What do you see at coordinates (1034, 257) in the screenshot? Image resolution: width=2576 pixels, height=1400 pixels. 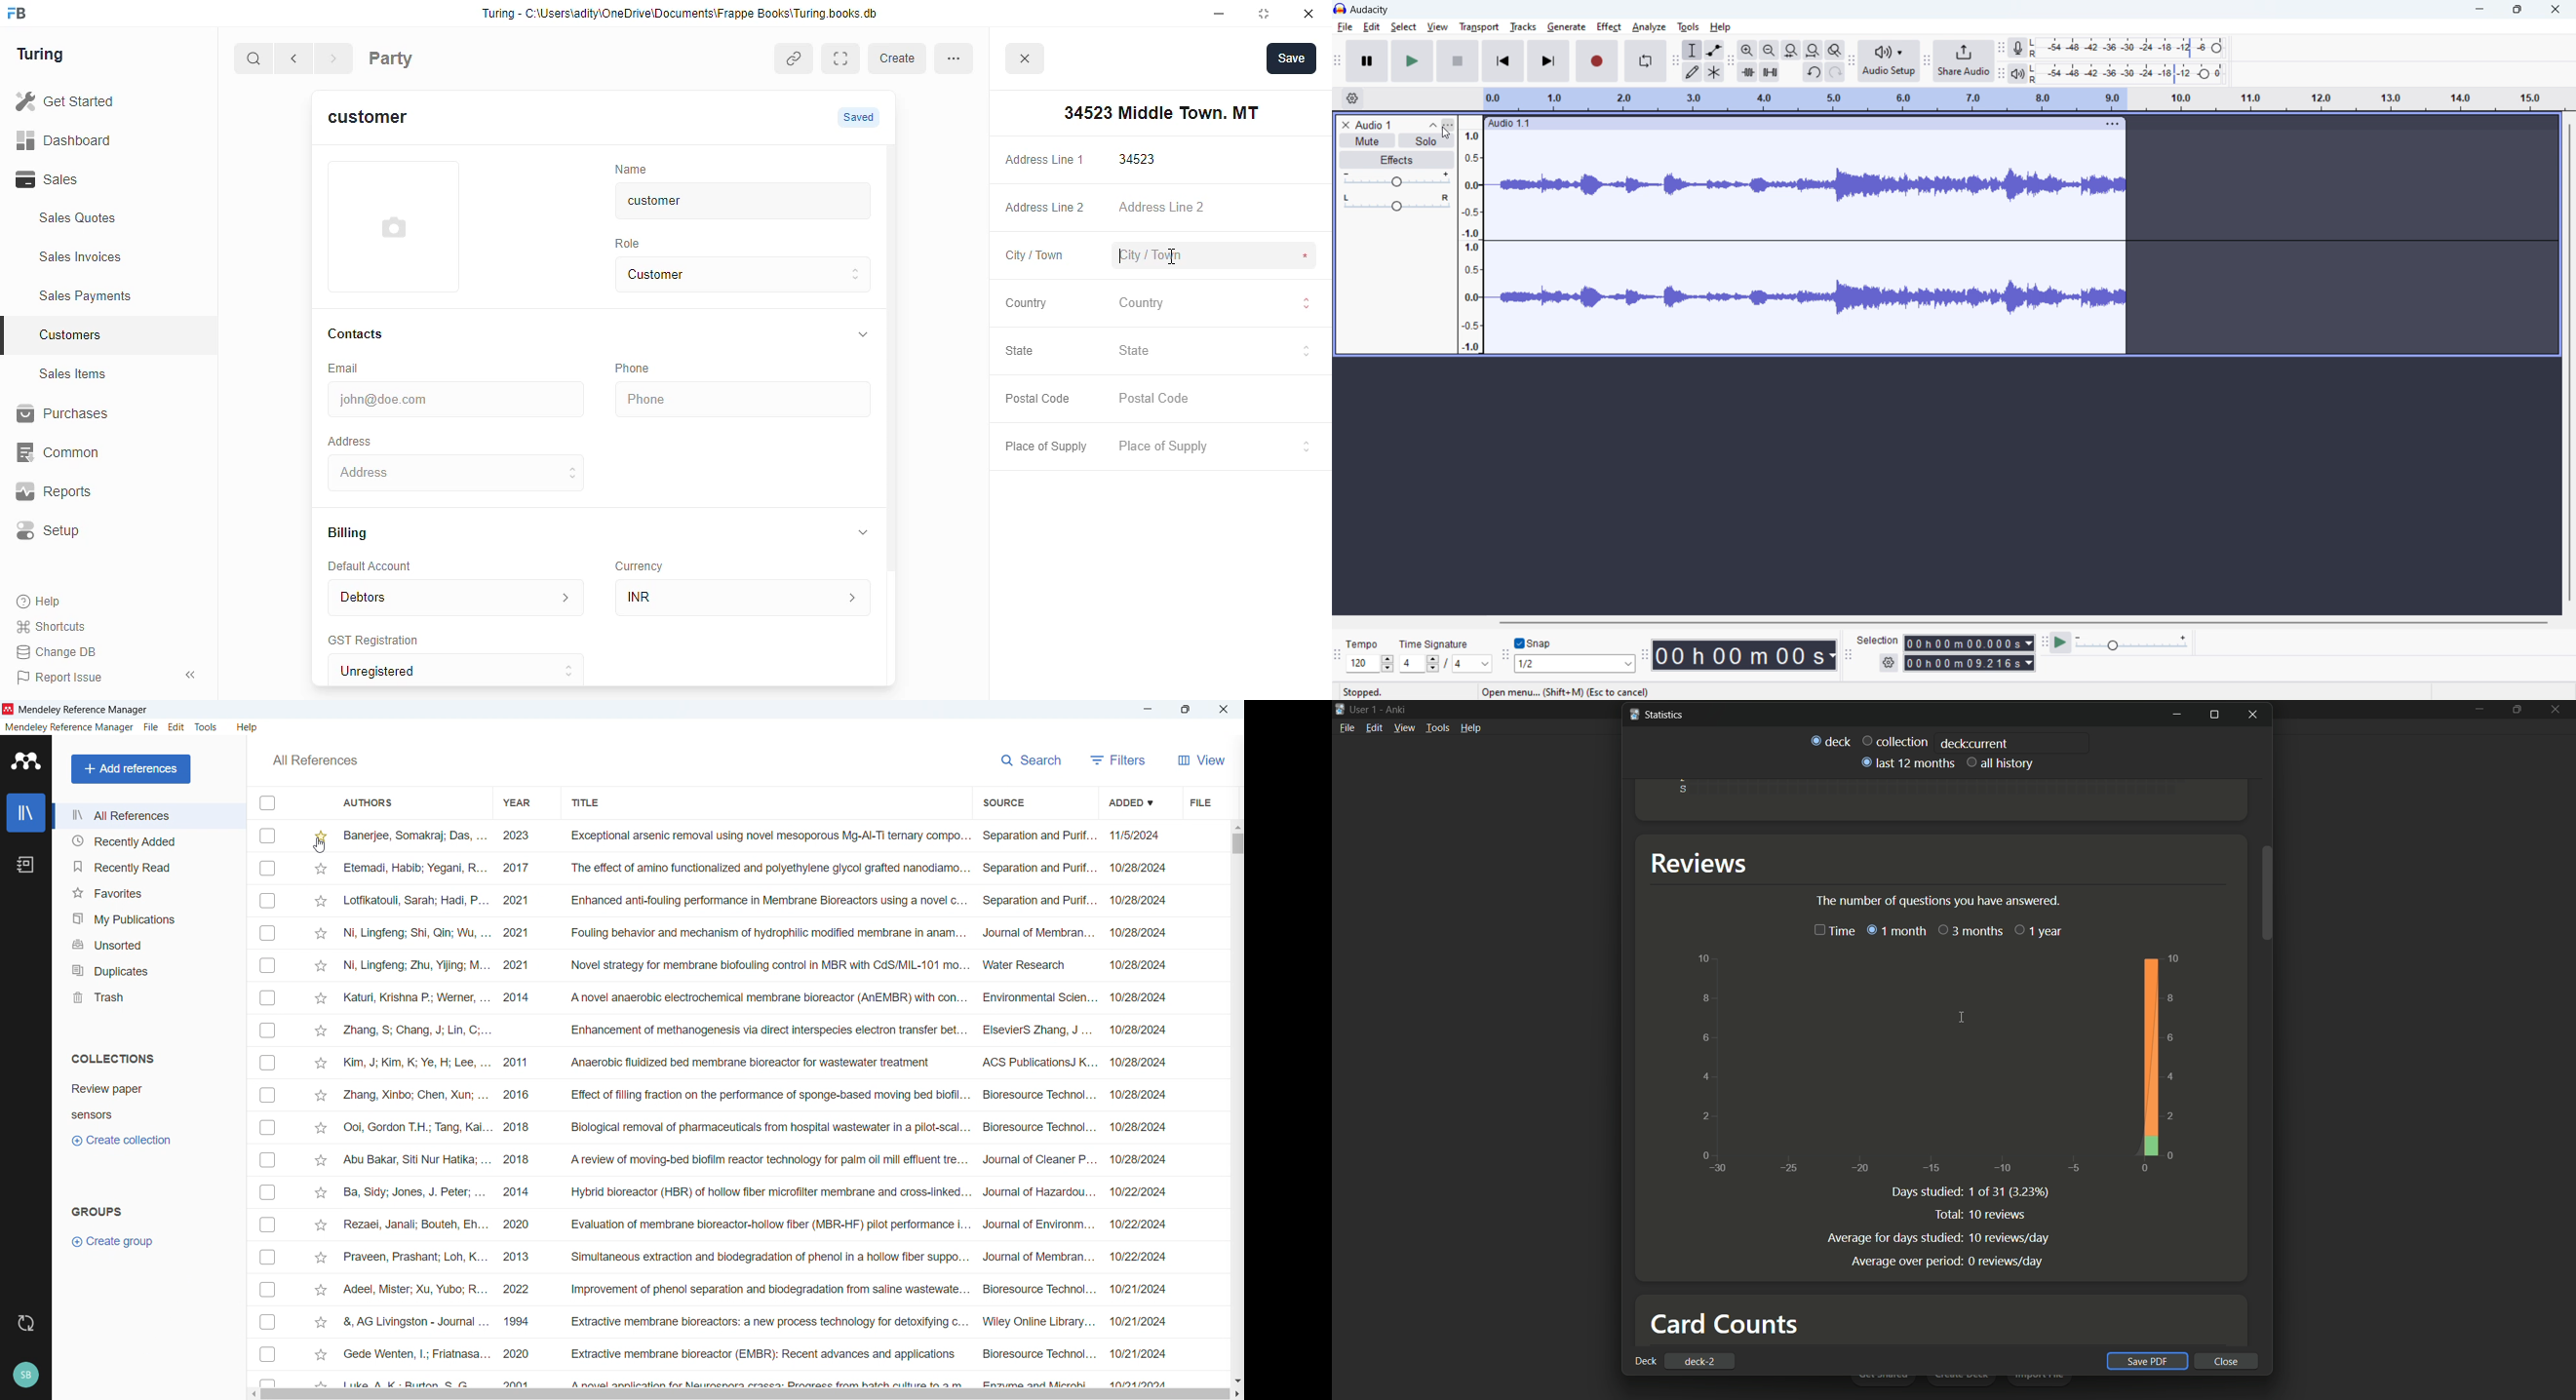 I see `City / Town` at bounding box center [1034, 257].